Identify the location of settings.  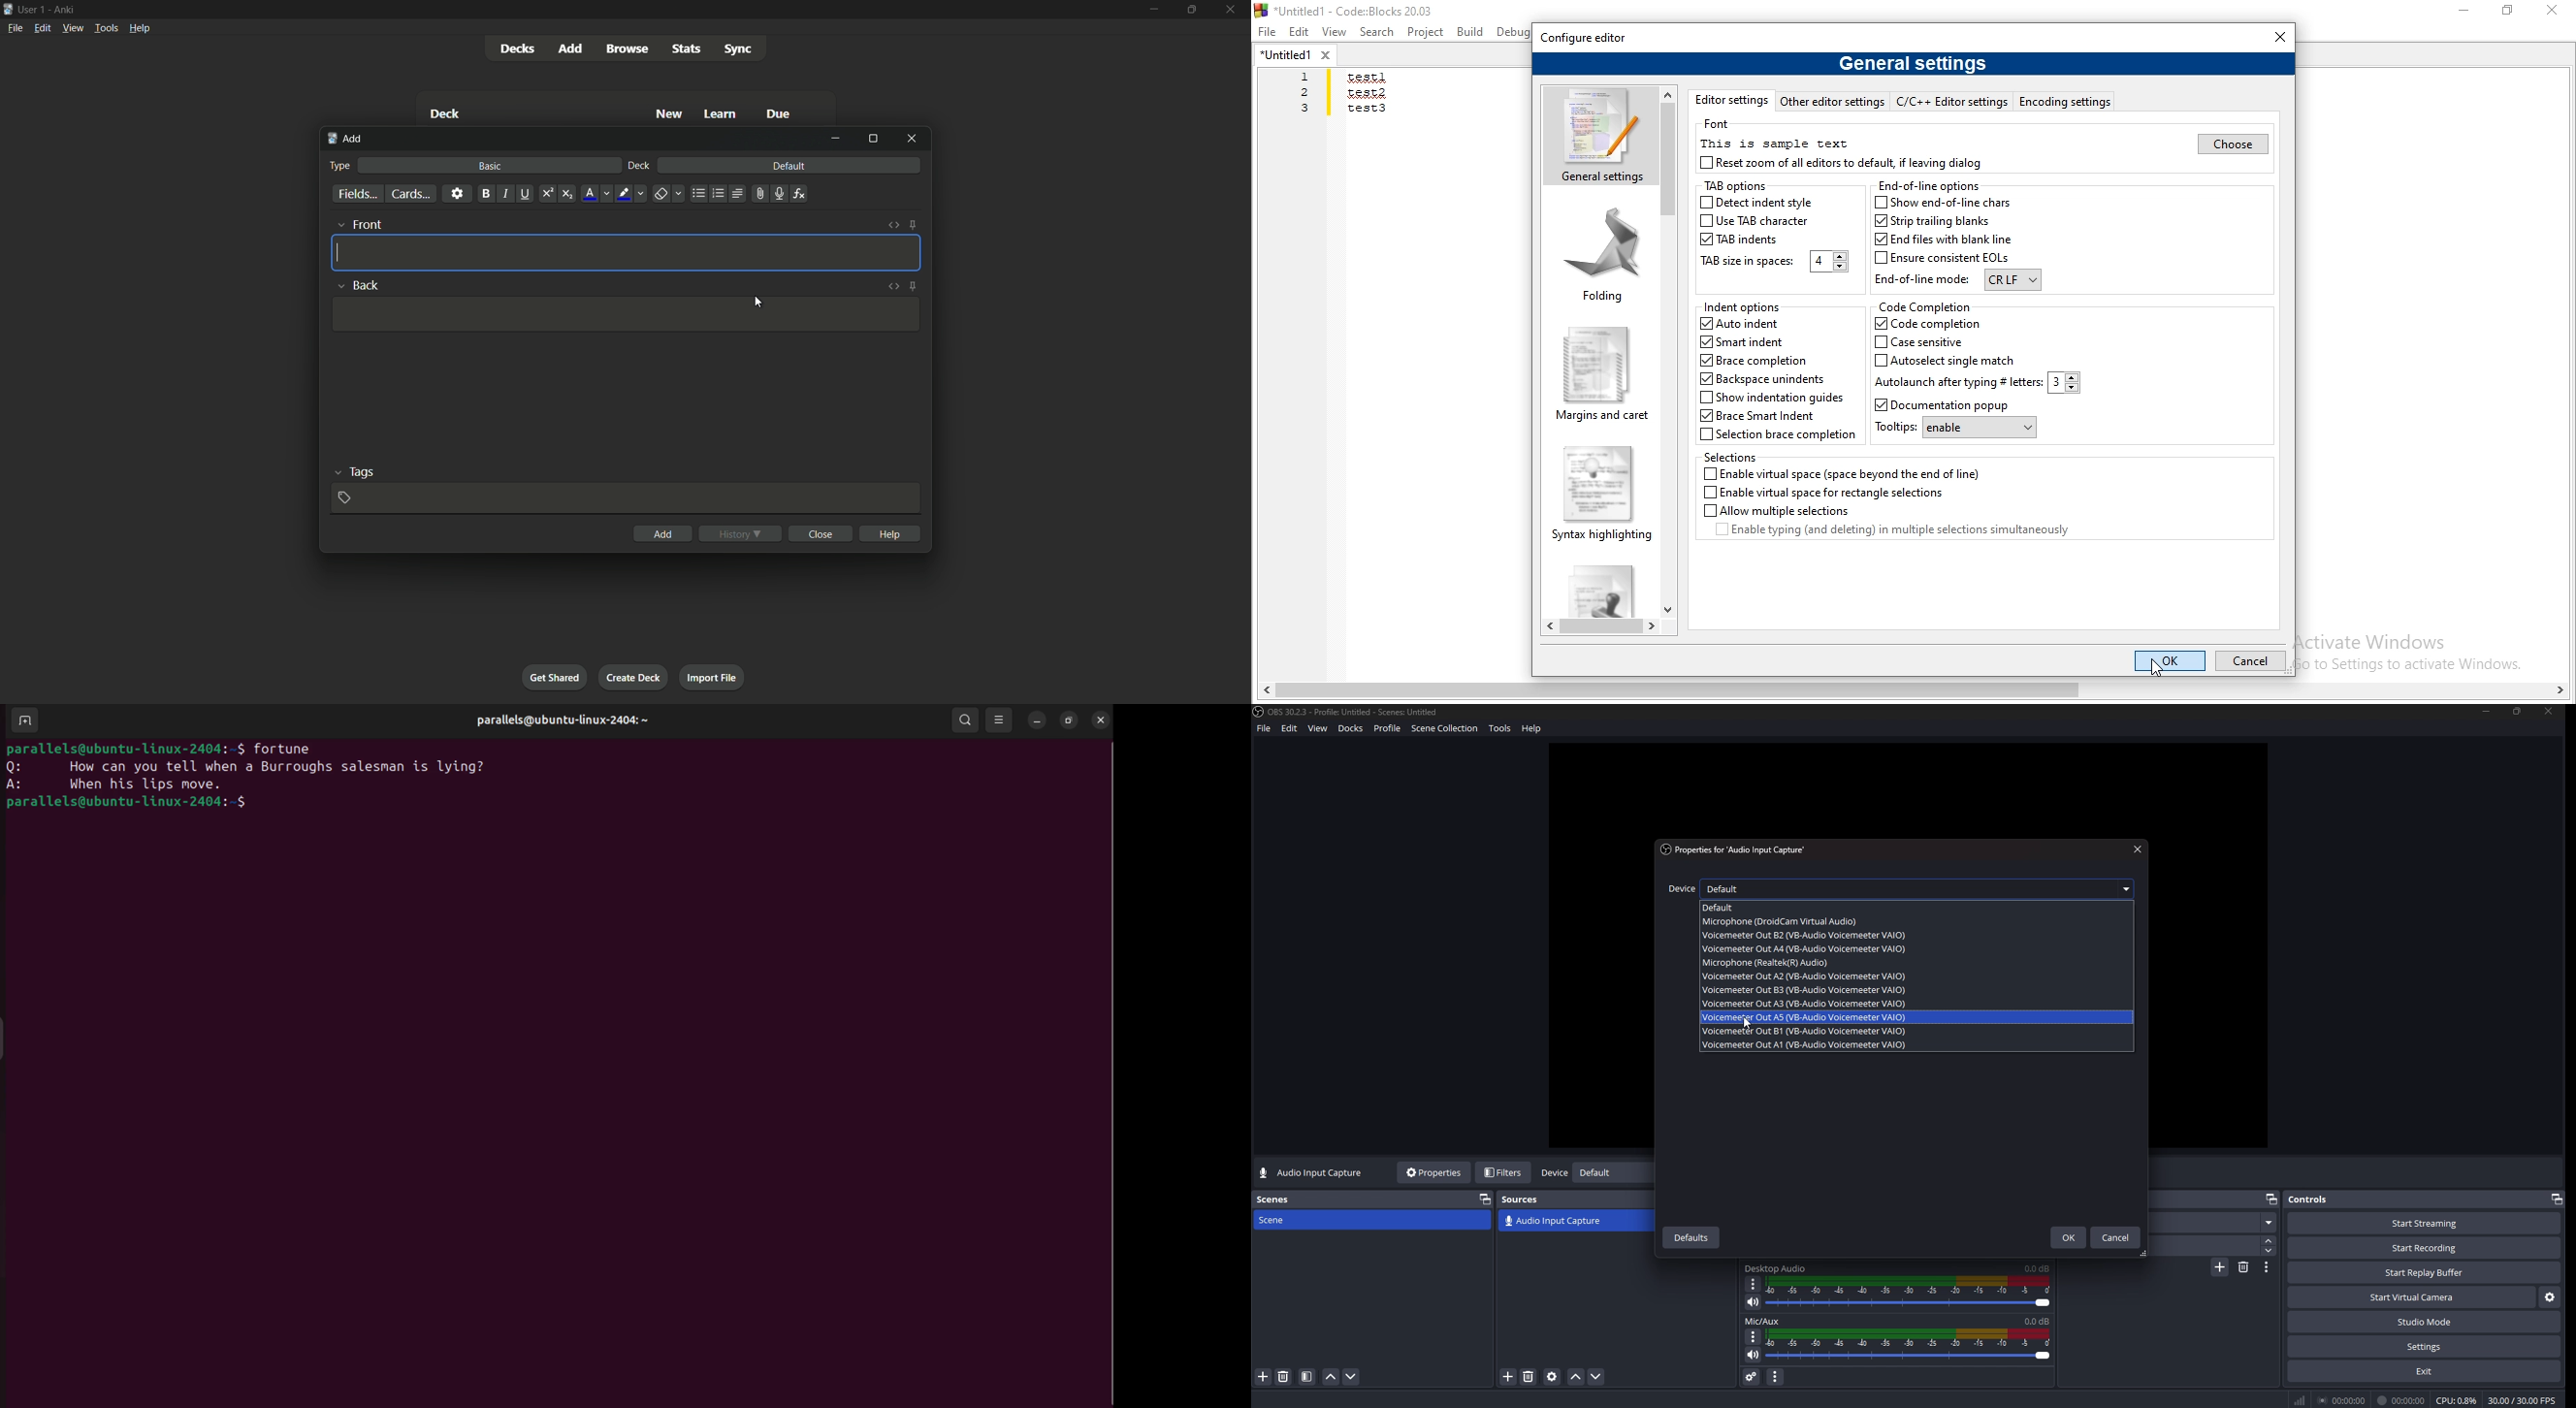
(457, 193).